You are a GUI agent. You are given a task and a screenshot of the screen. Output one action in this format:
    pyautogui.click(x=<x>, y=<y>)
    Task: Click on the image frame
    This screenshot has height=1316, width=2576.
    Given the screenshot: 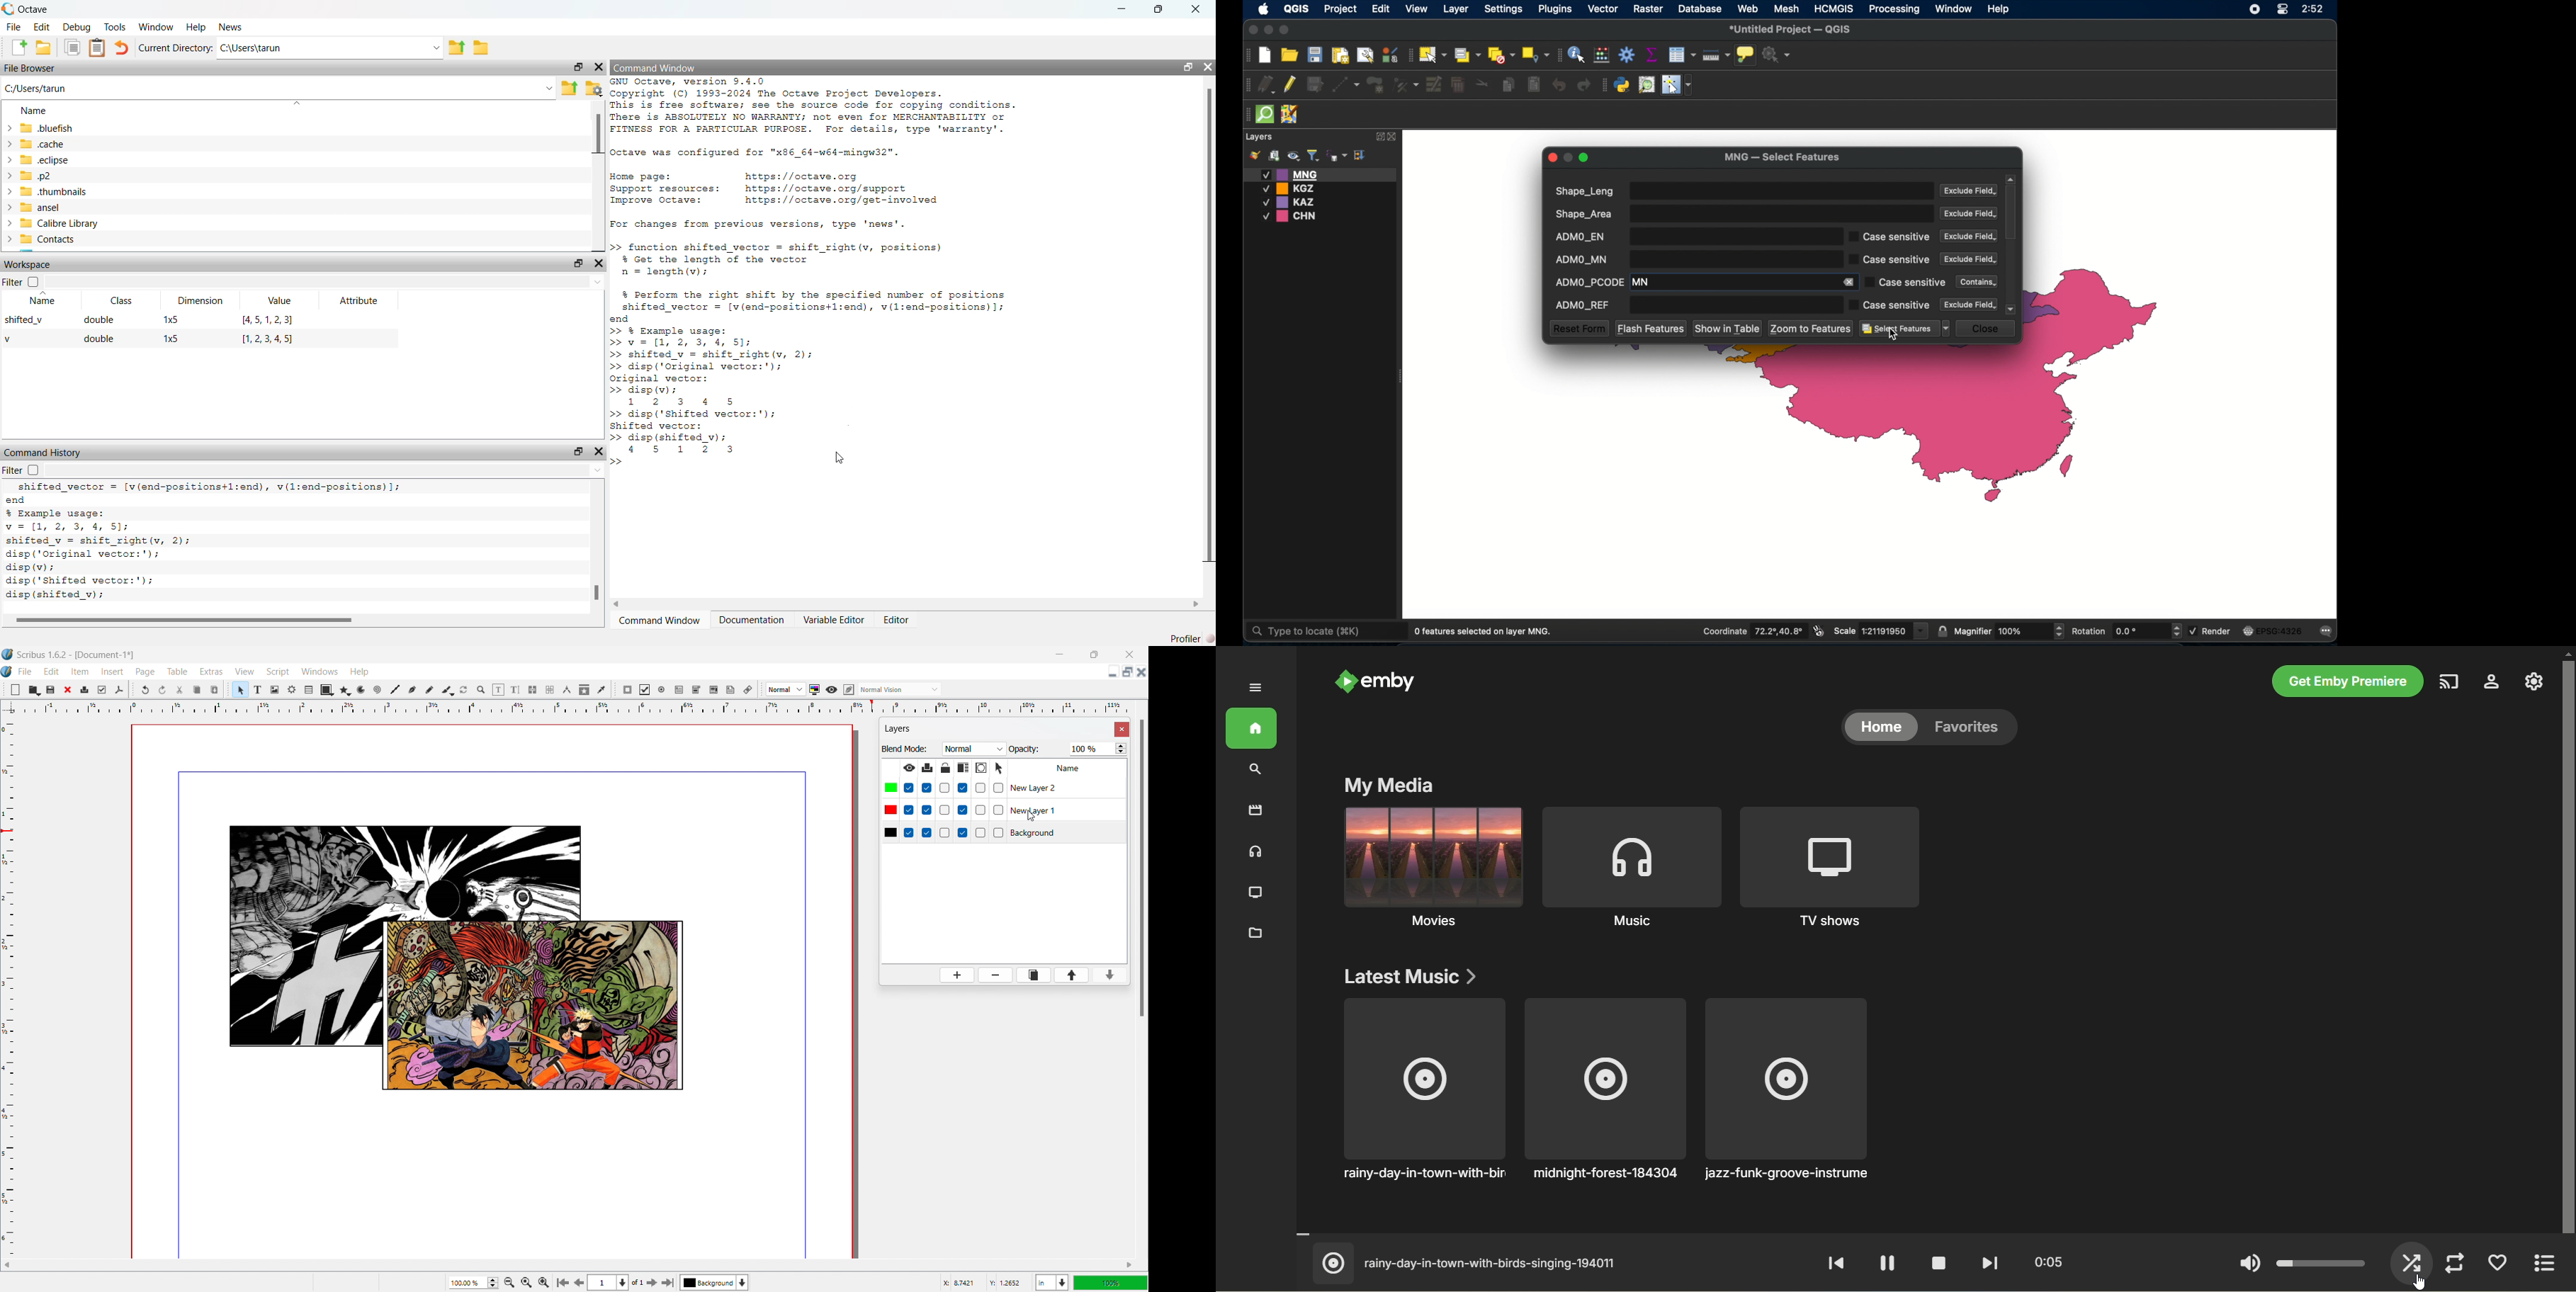 What is the action you would take?
    pyautogui.click(x=275, y=690)
    